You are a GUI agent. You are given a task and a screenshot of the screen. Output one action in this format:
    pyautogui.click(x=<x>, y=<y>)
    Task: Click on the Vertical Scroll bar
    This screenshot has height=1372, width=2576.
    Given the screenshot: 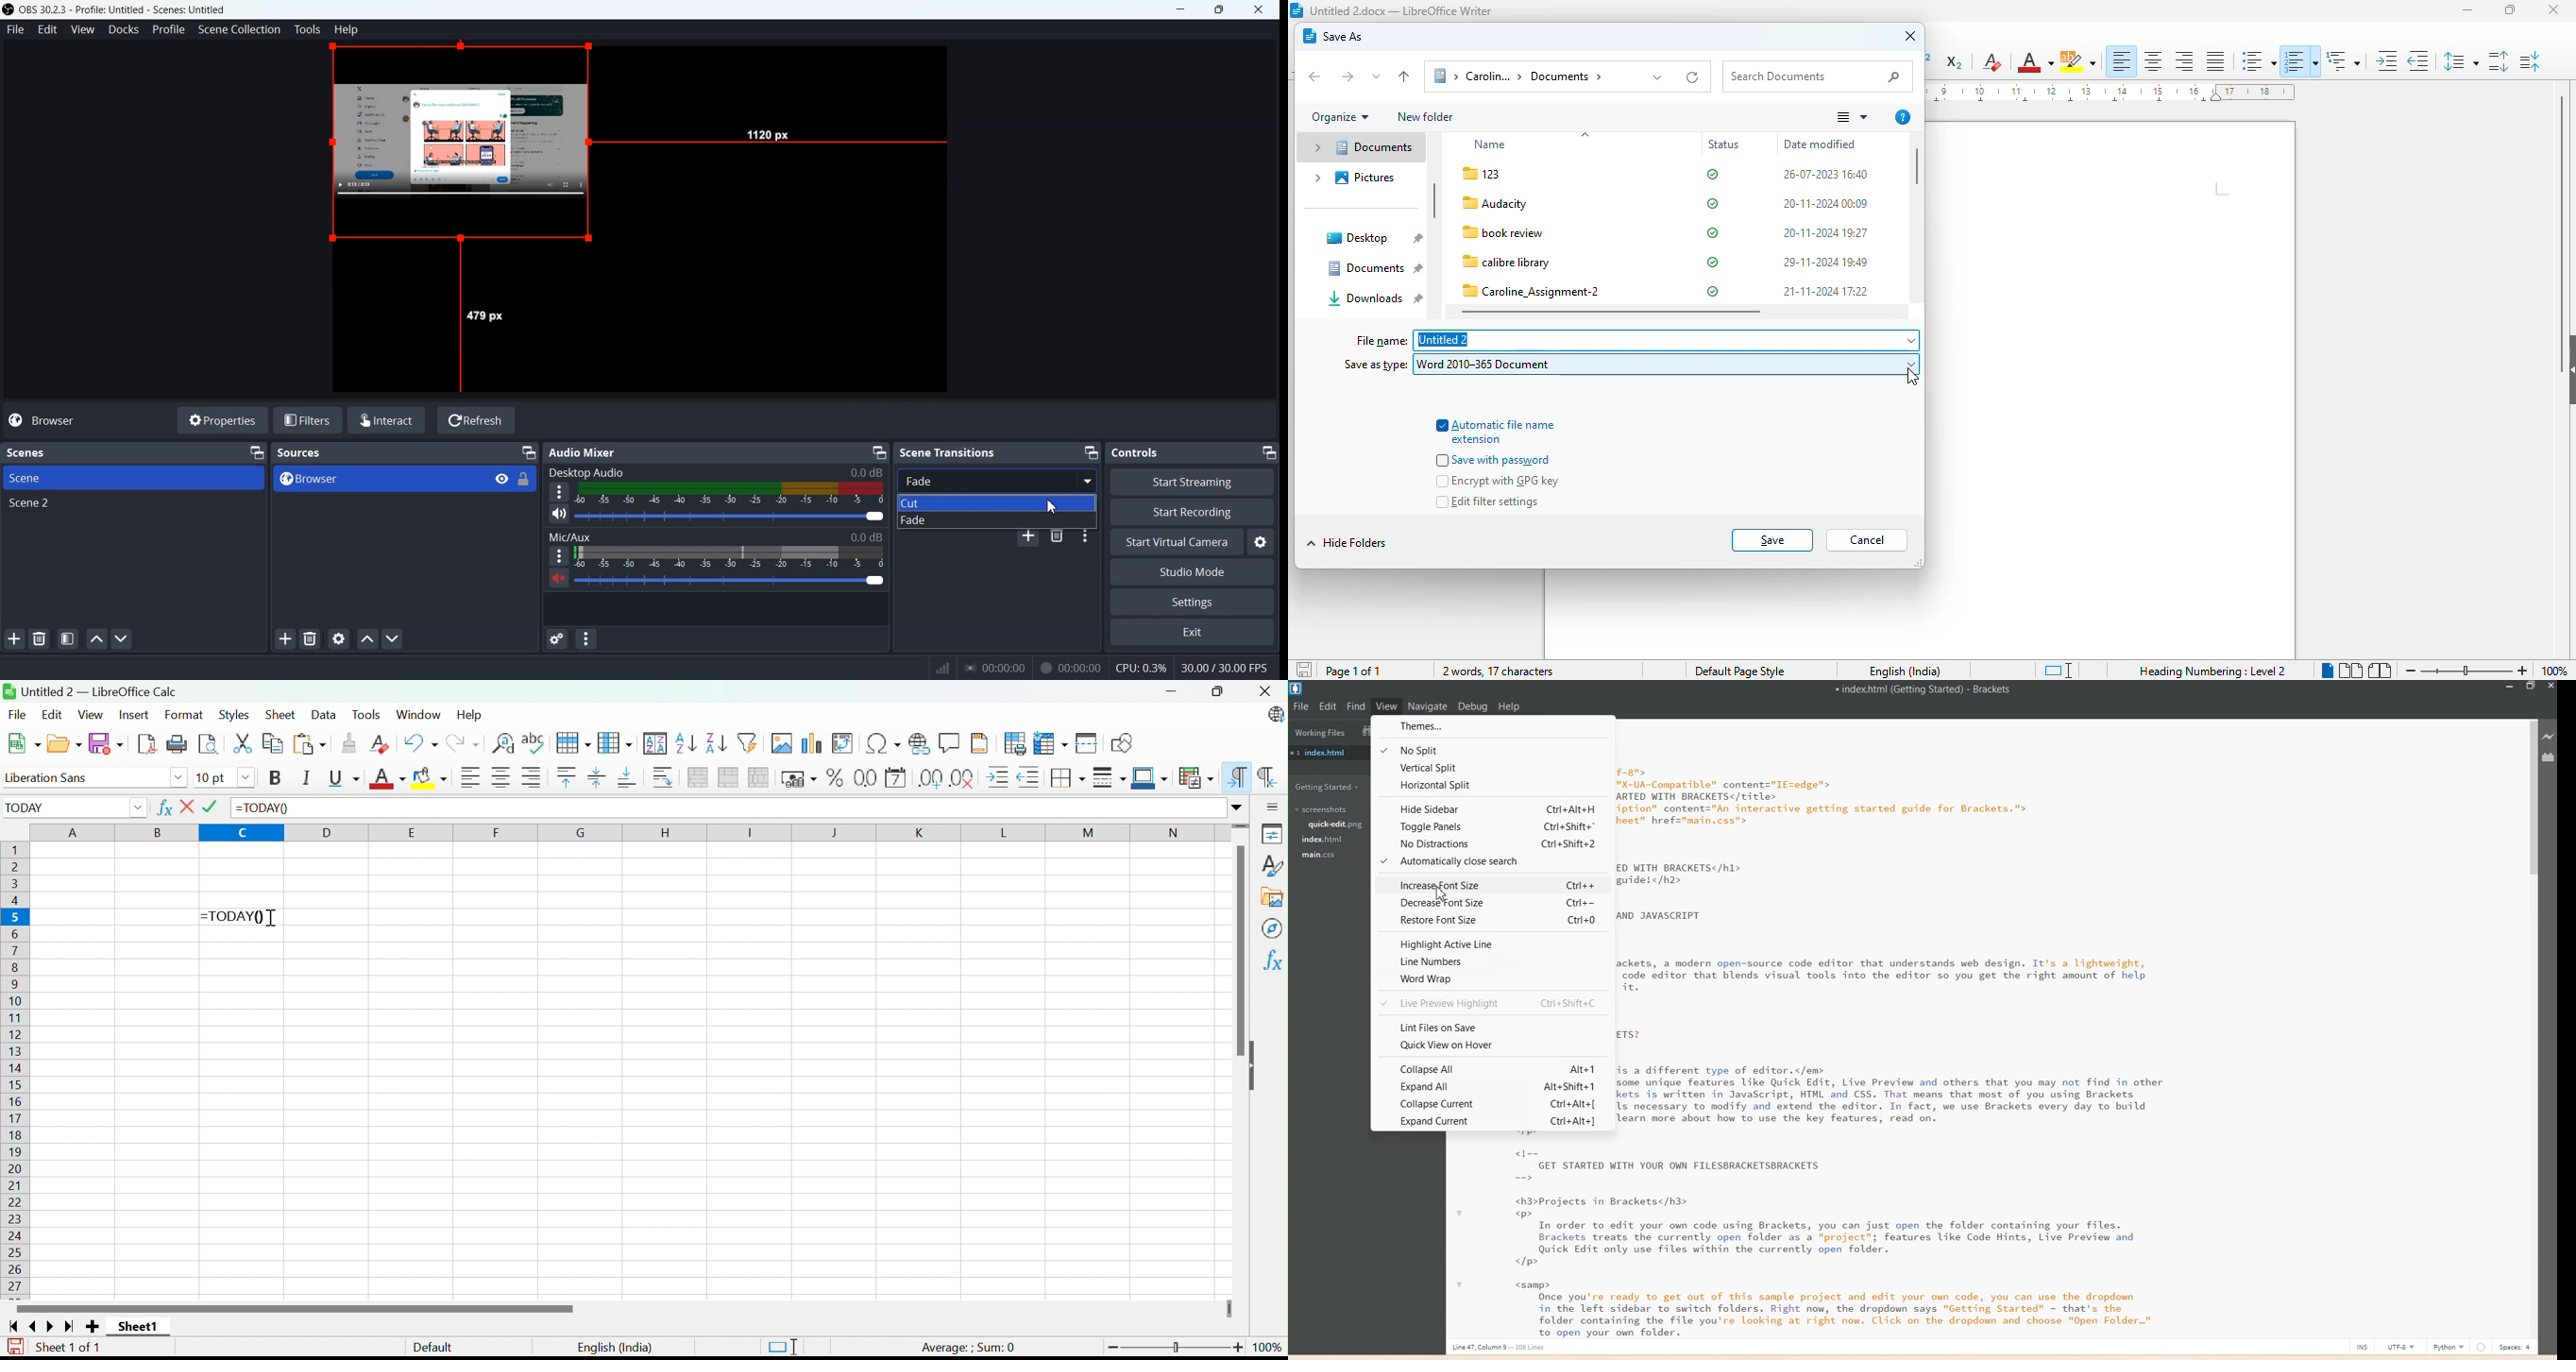 What is the action you would take?
    pyautogui.click(x=2533, y=1025)
    